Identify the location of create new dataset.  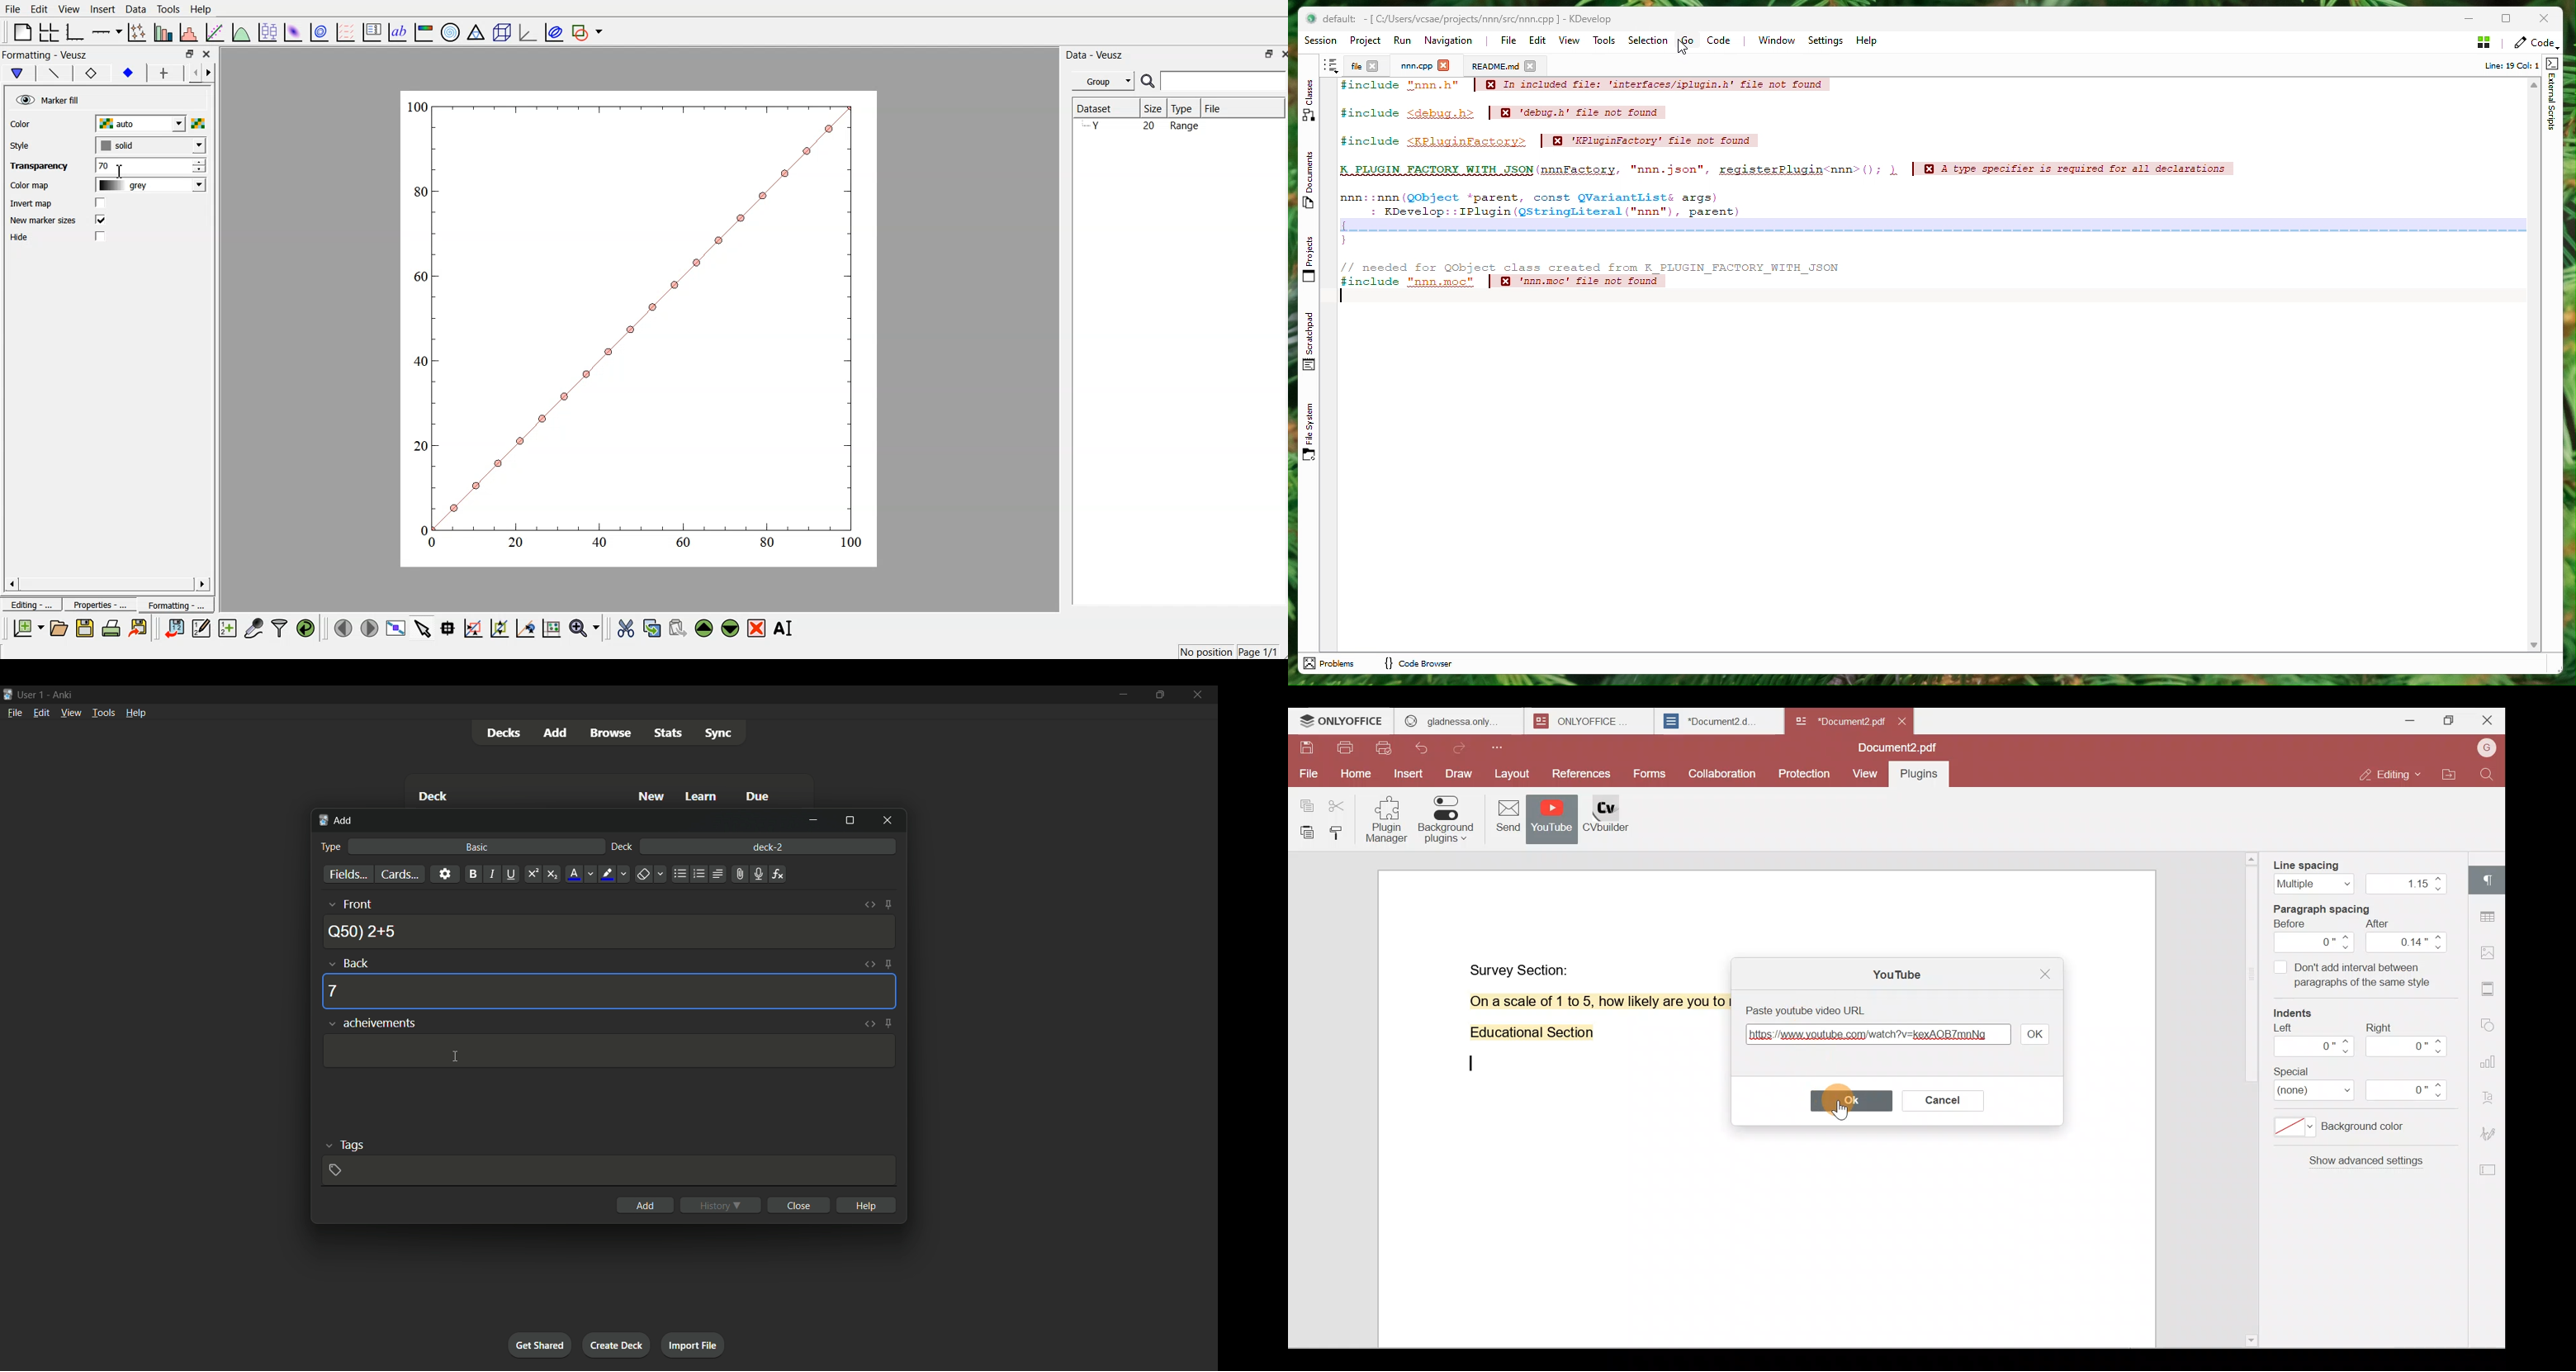
(227, 627).